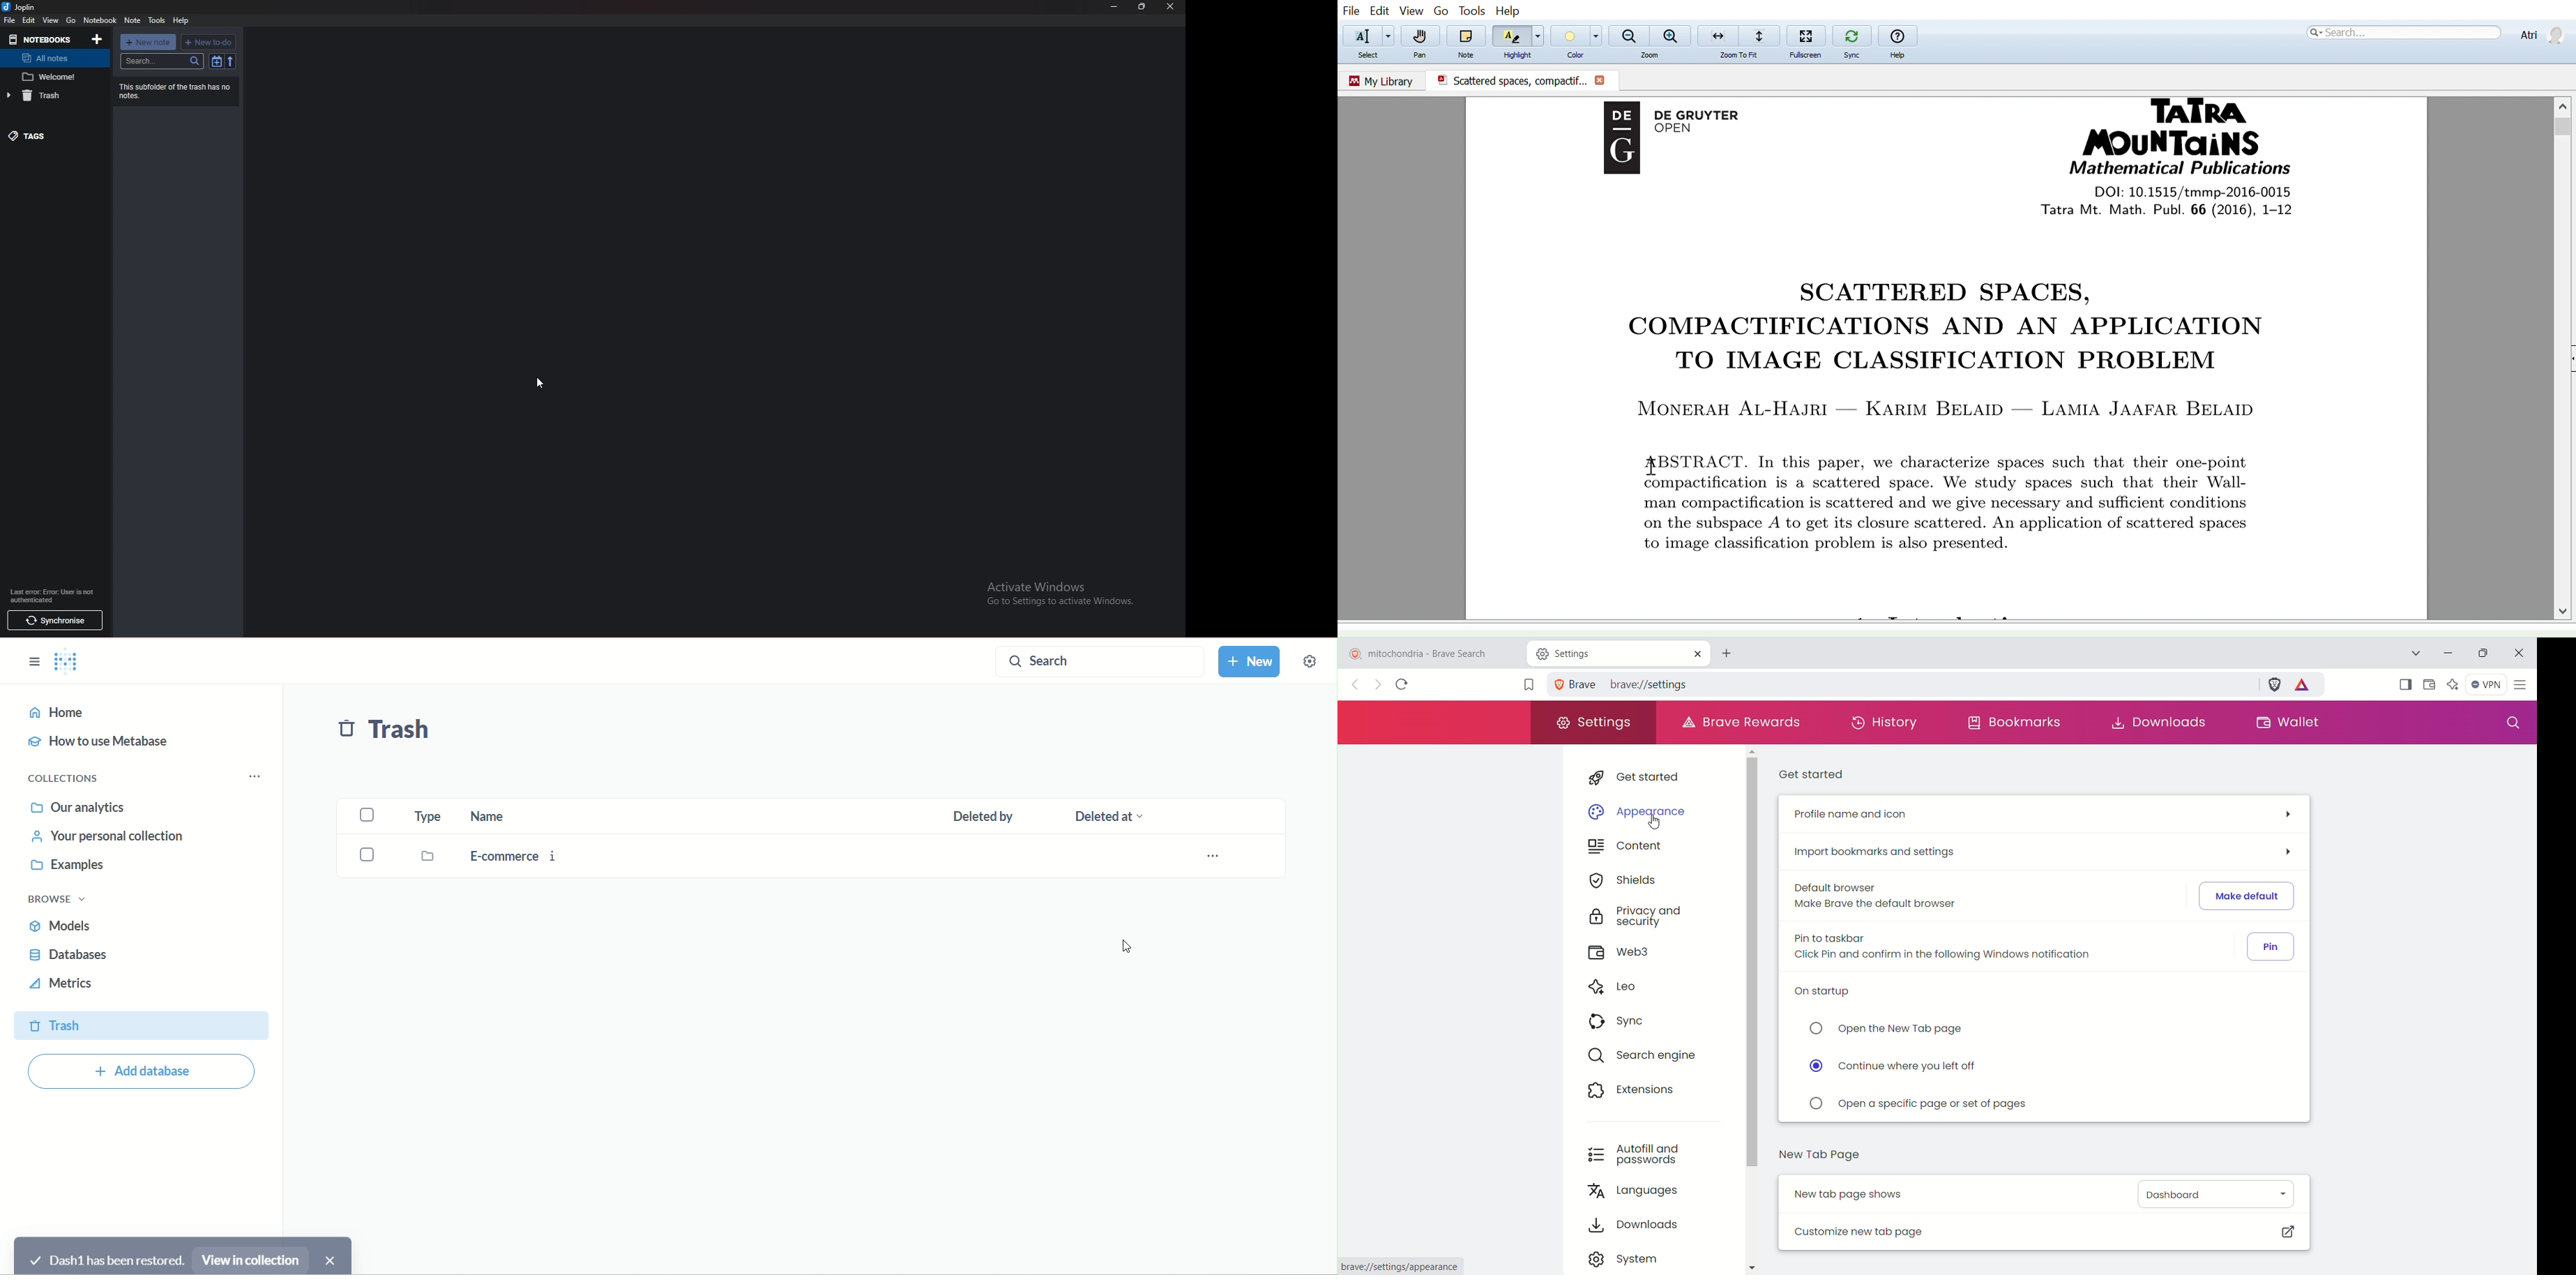 The width and height of the screenshot is (2576, 1288). Describe the element at coordinates (2486, 684) in the screenshot. I see `VPN` at that location.